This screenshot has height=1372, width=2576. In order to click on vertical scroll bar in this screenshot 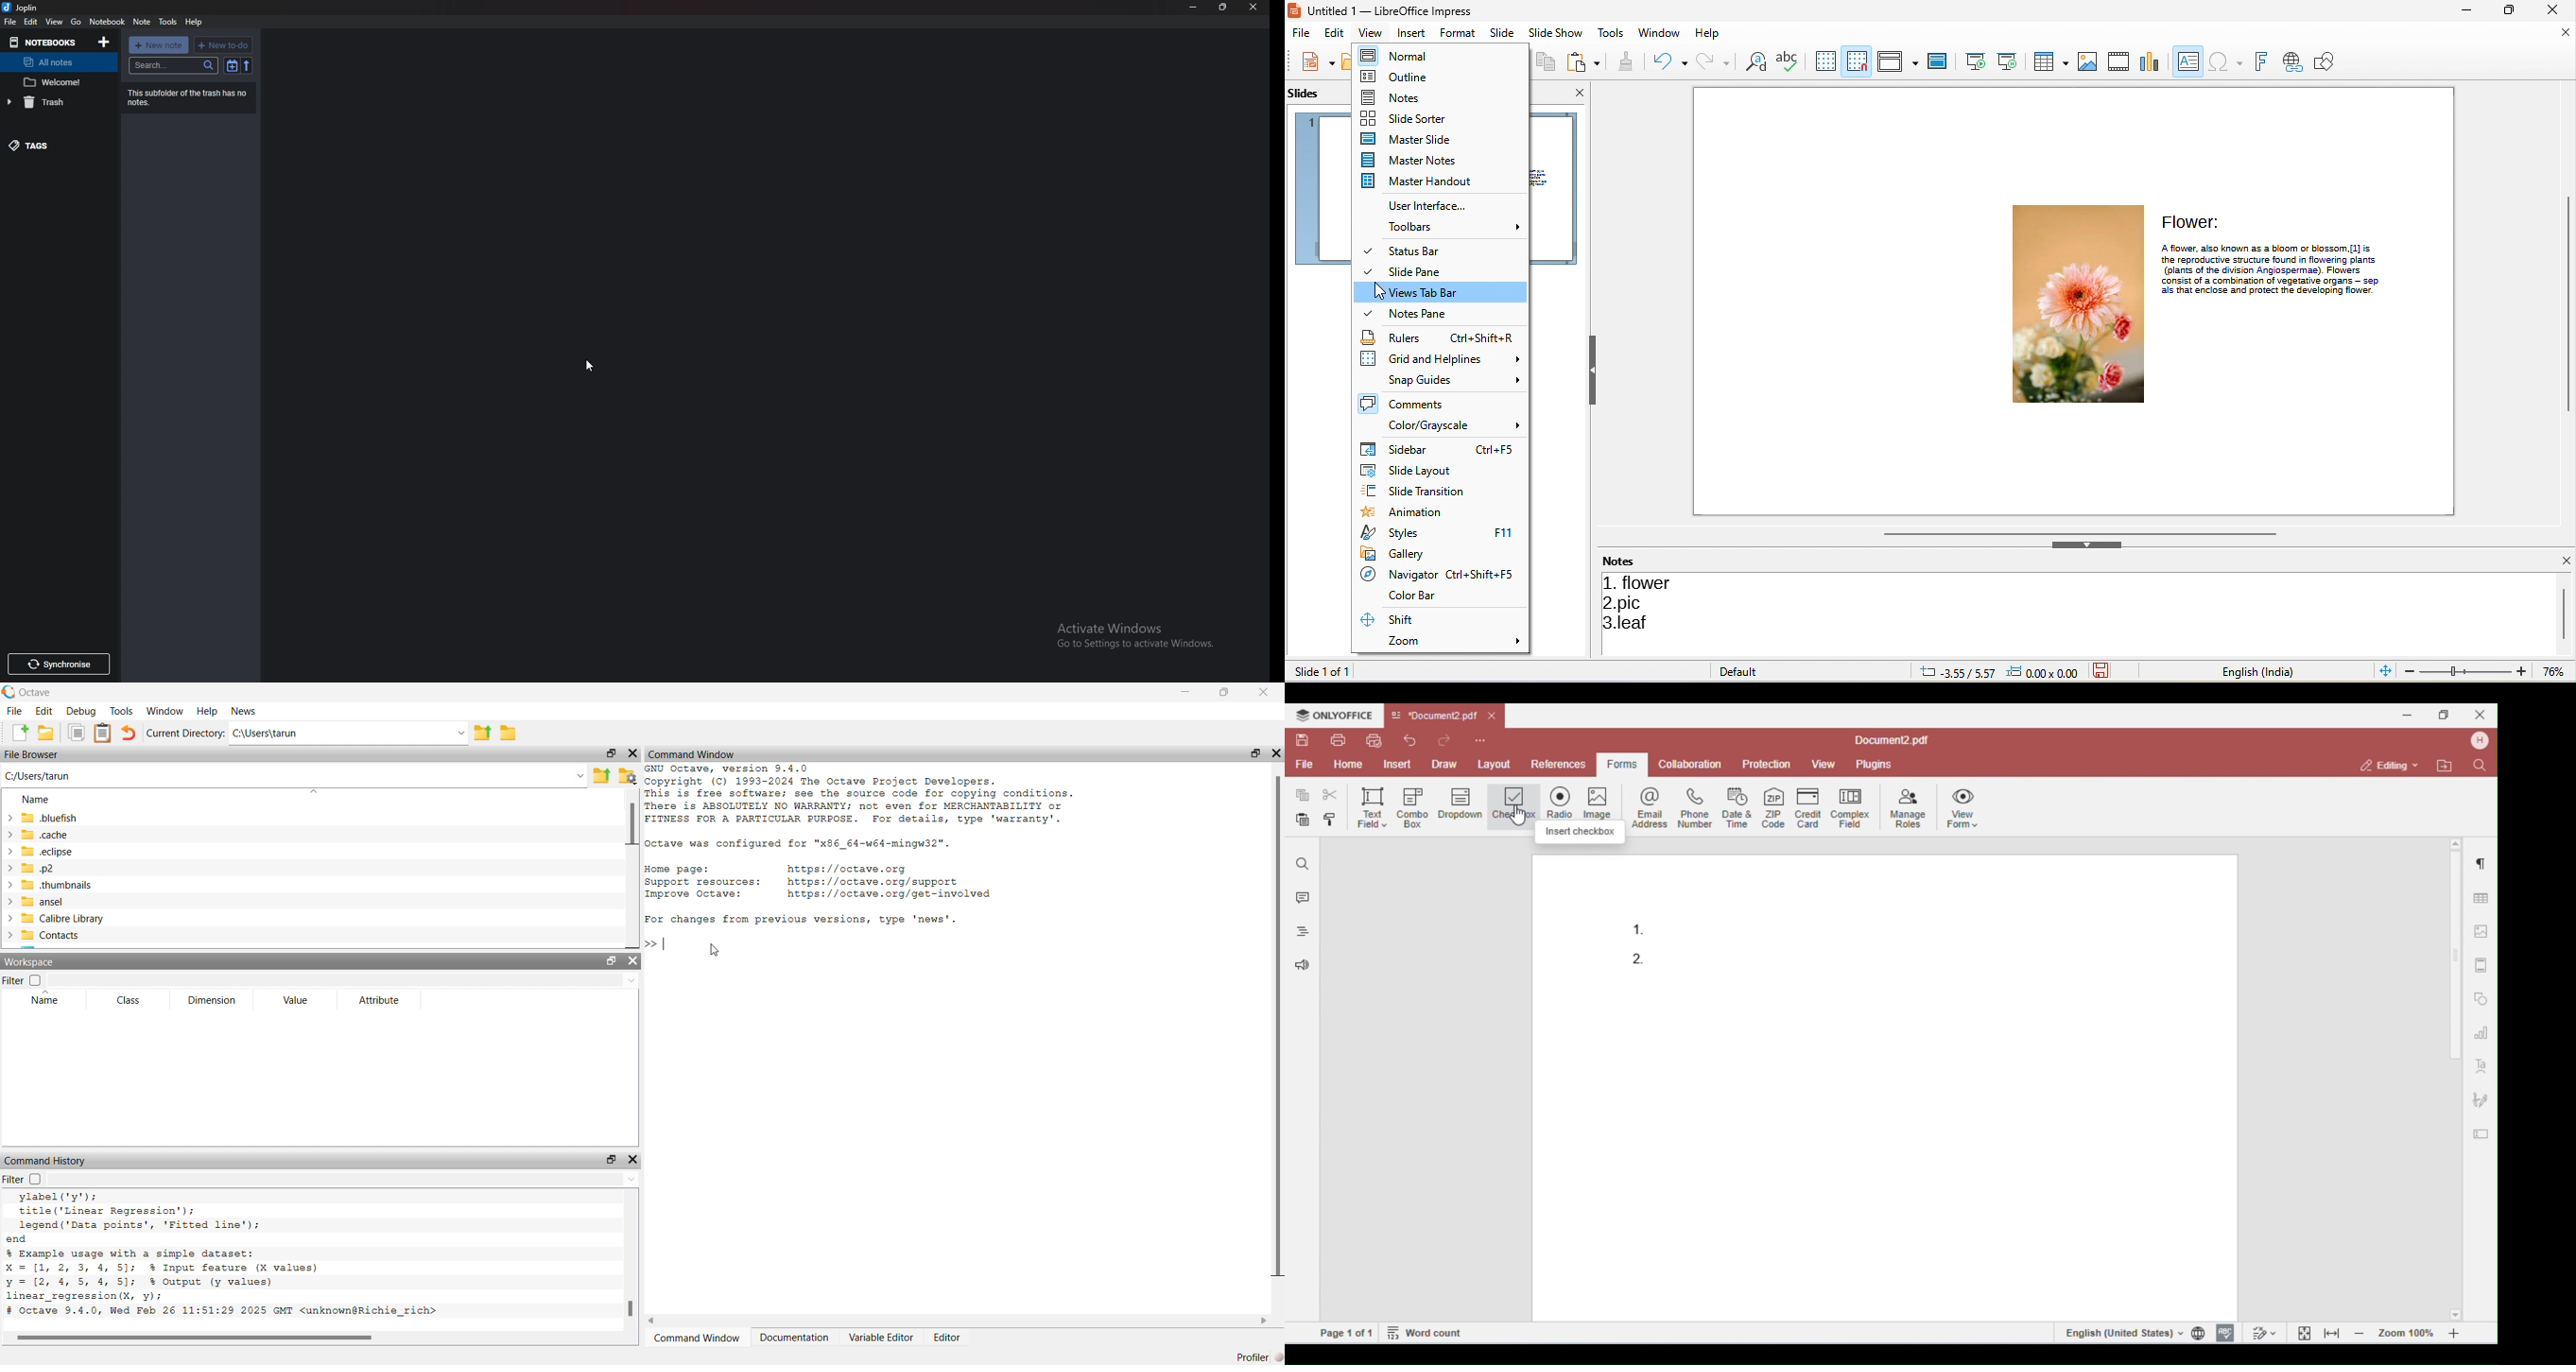, I will do `click(2567, 302)`.